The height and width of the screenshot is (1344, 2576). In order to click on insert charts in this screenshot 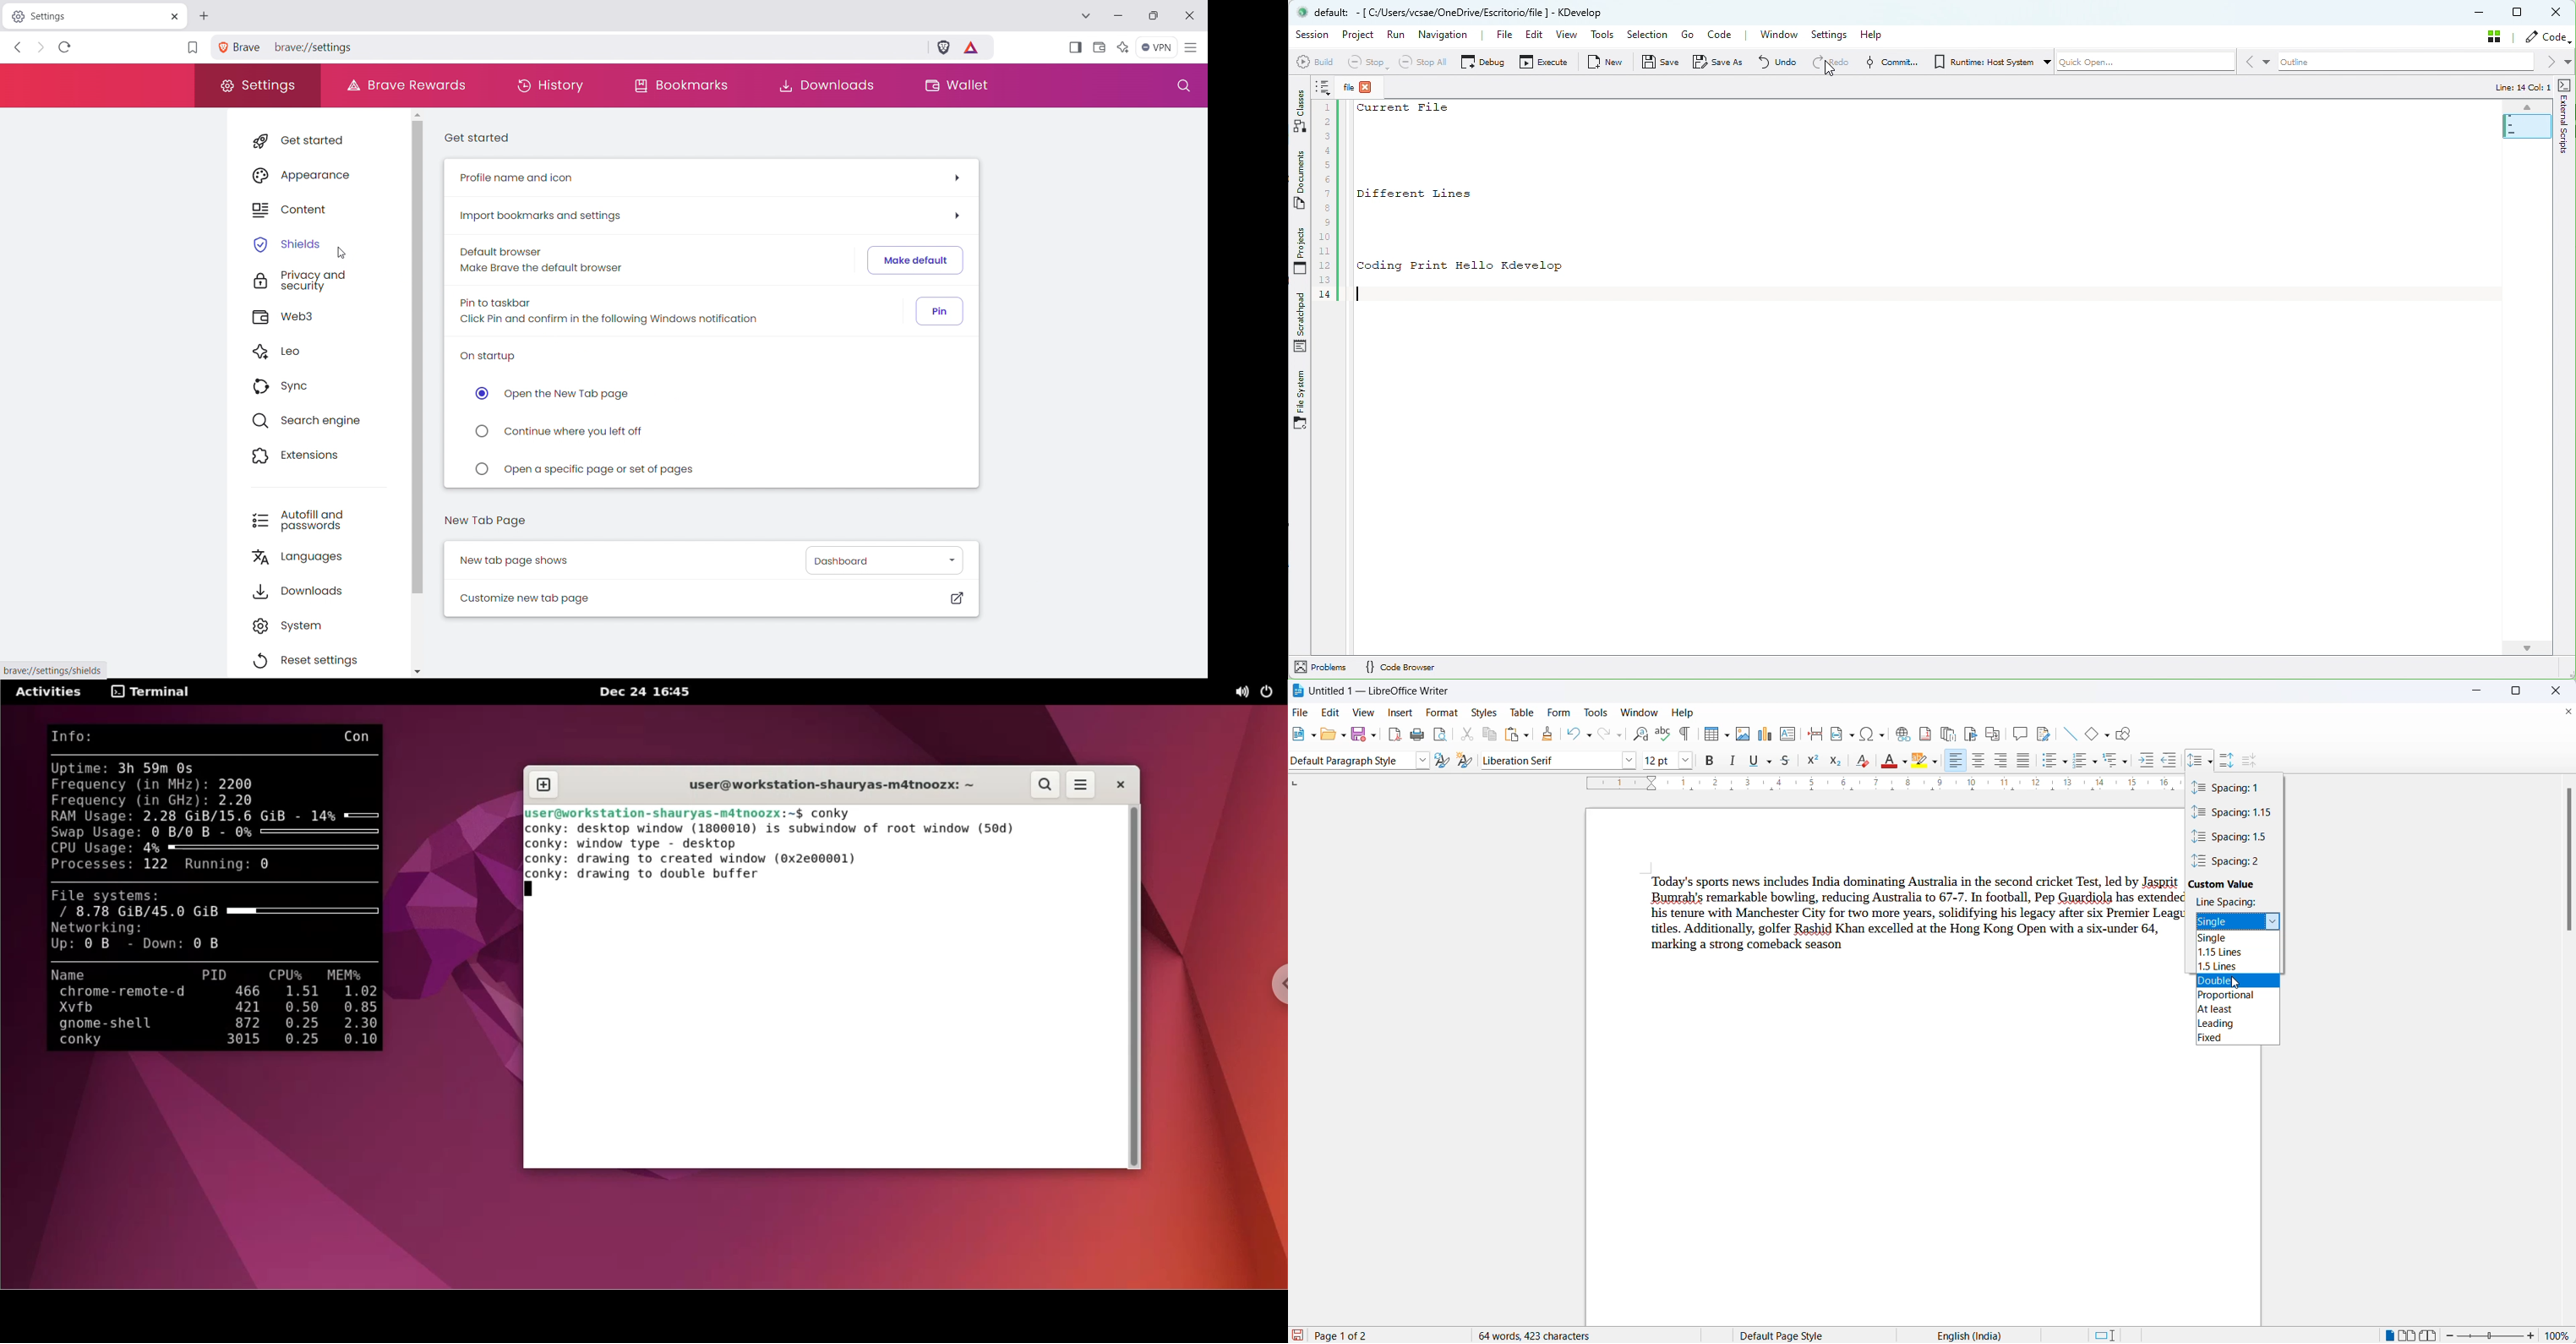, I will do `click(1764, 734)`.